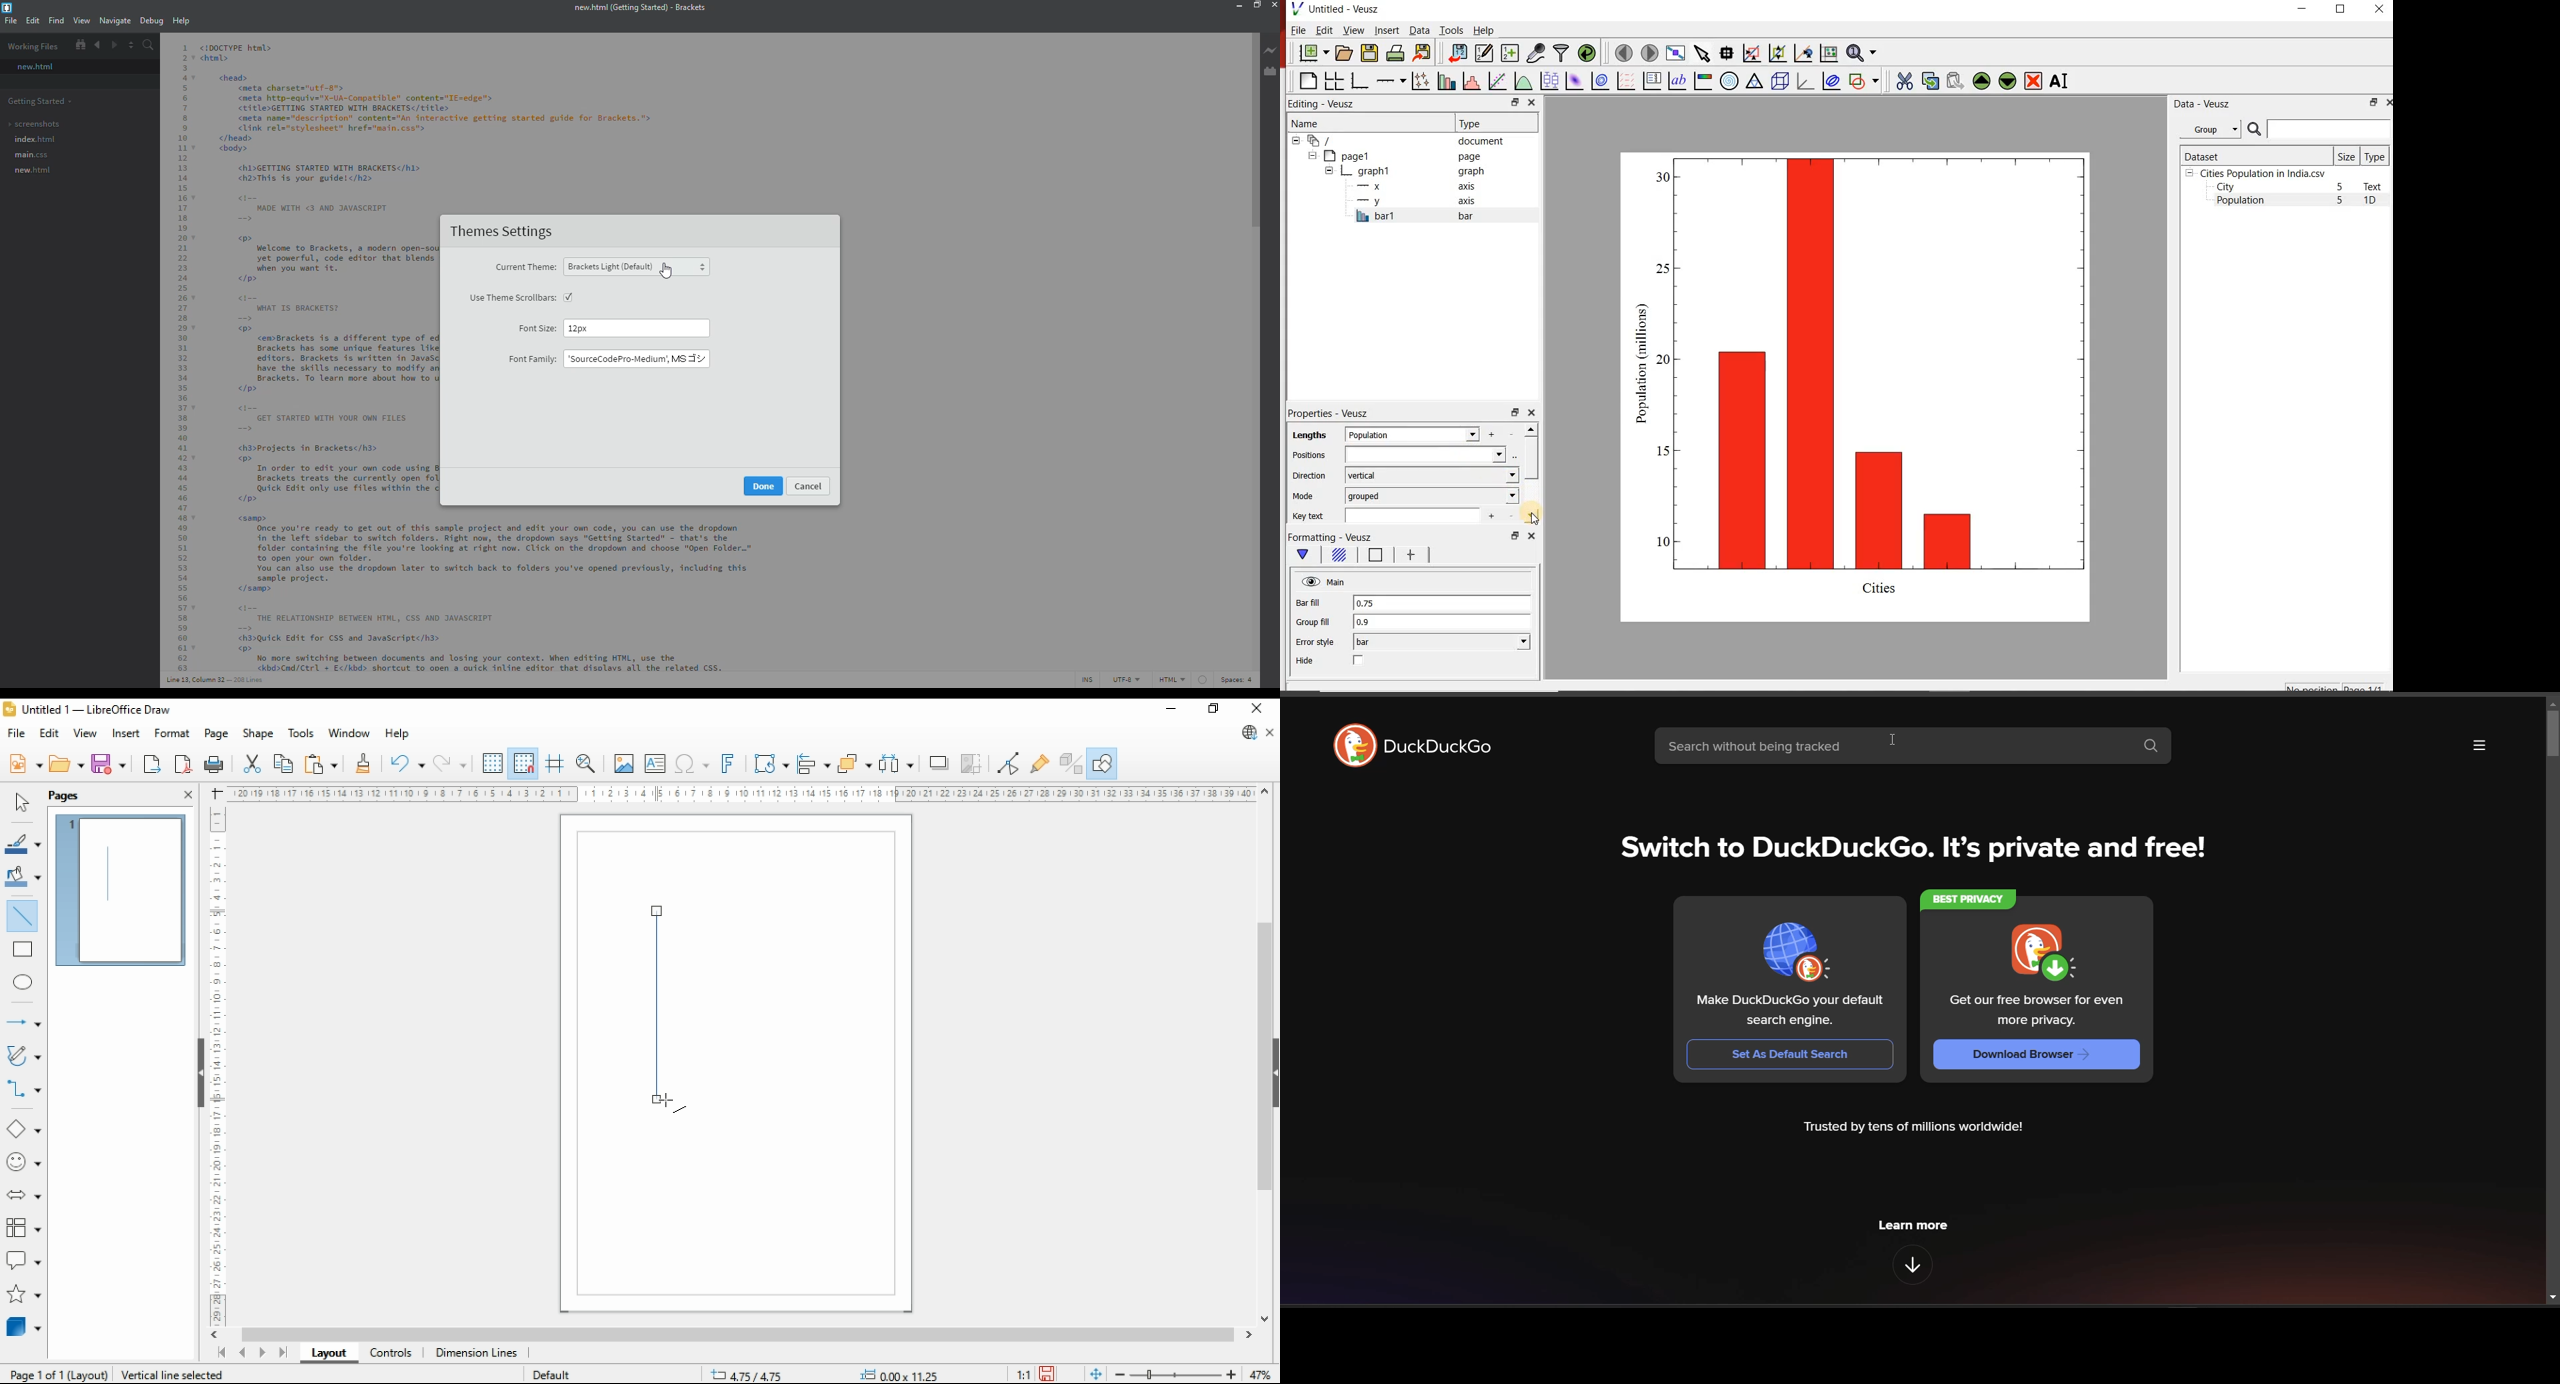 This screenshot has height=1400, width=2576. I want to click on redo, so click(450, 765).